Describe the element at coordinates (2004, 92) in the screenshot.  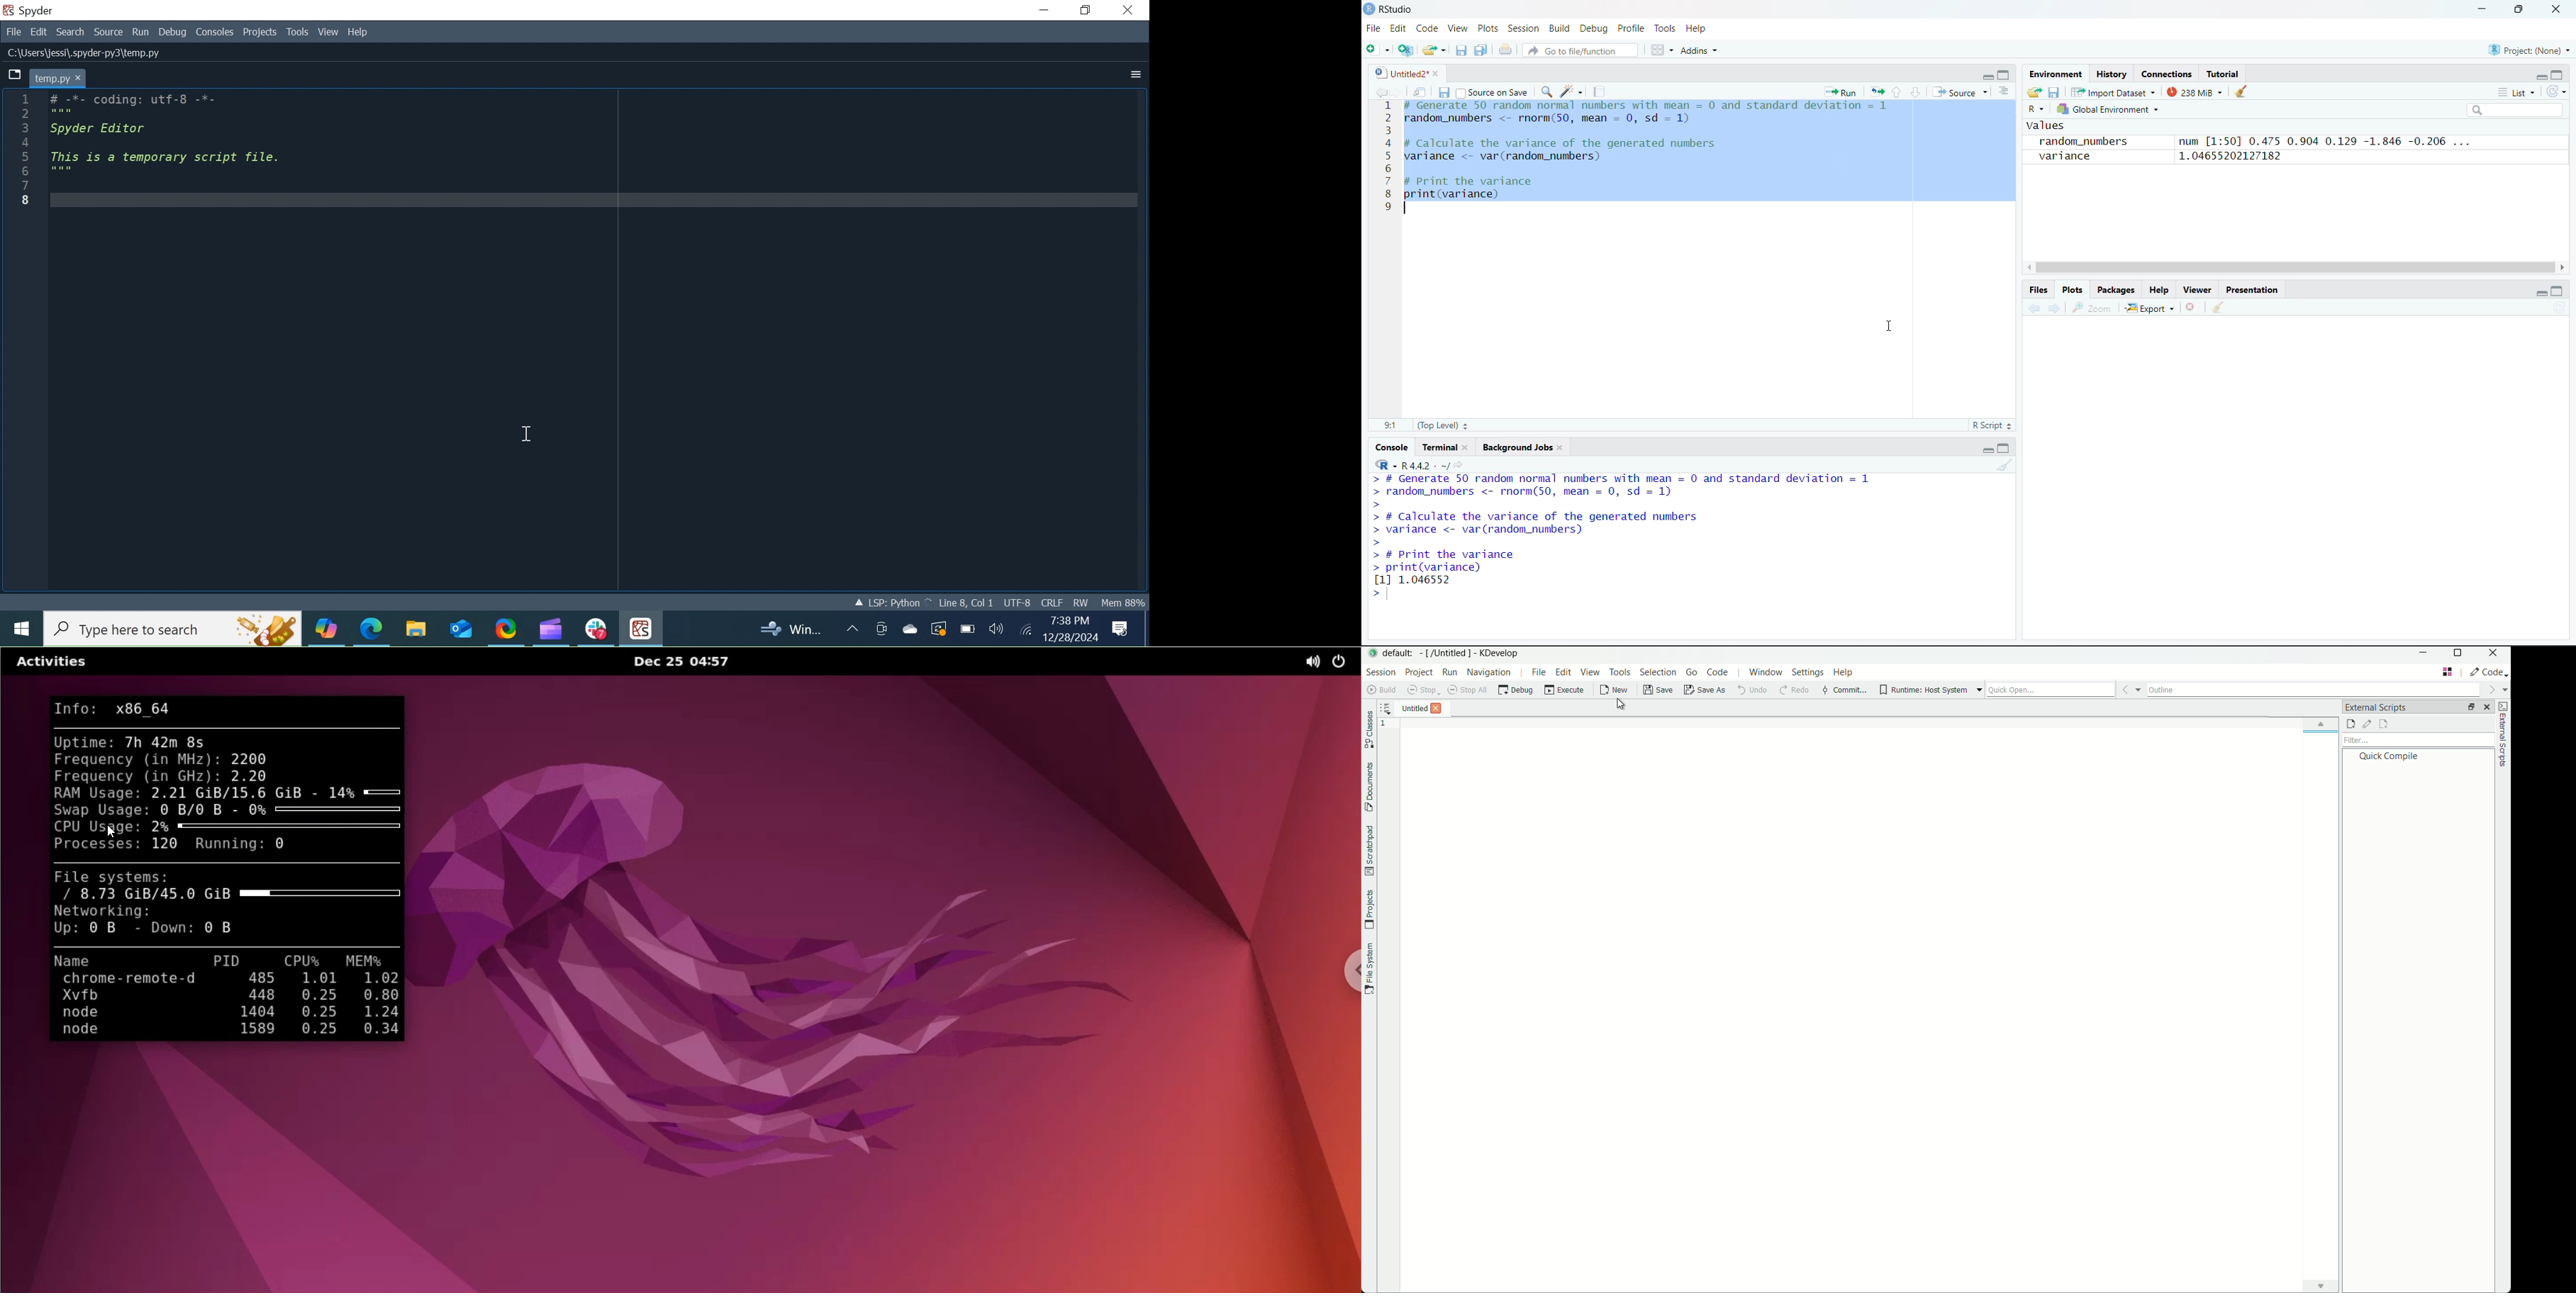
I see `options` at that location.